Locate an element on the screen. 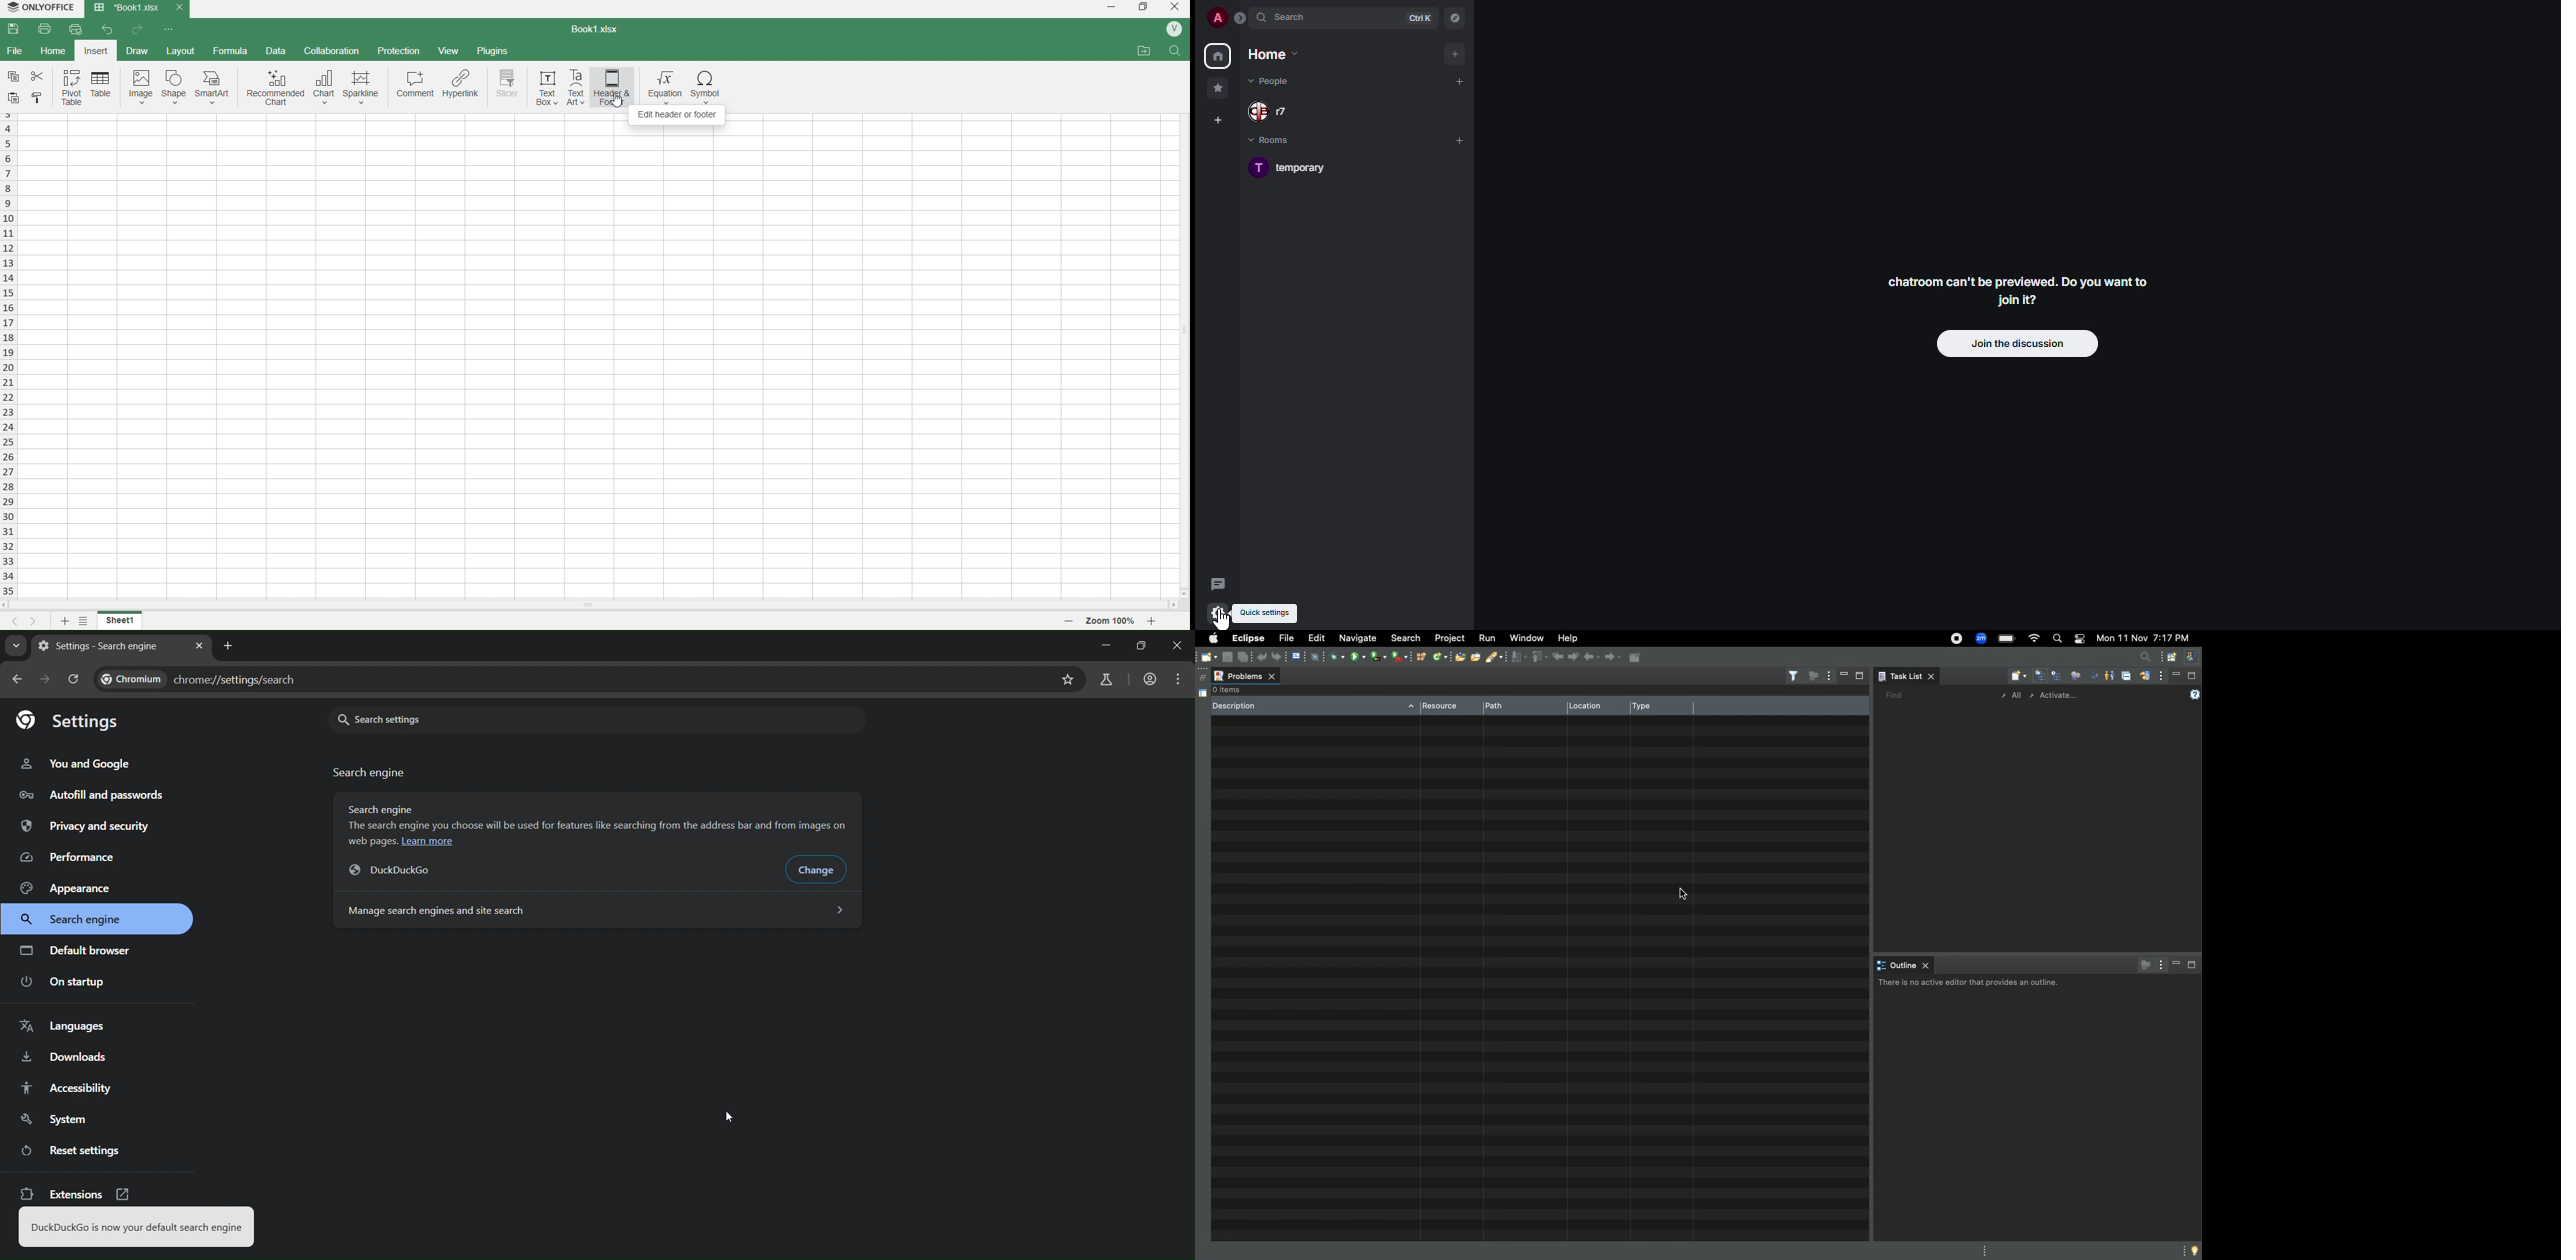 The height and width of the screenshot is (1260, 2576). Path is located at coordinates (1503, 706).